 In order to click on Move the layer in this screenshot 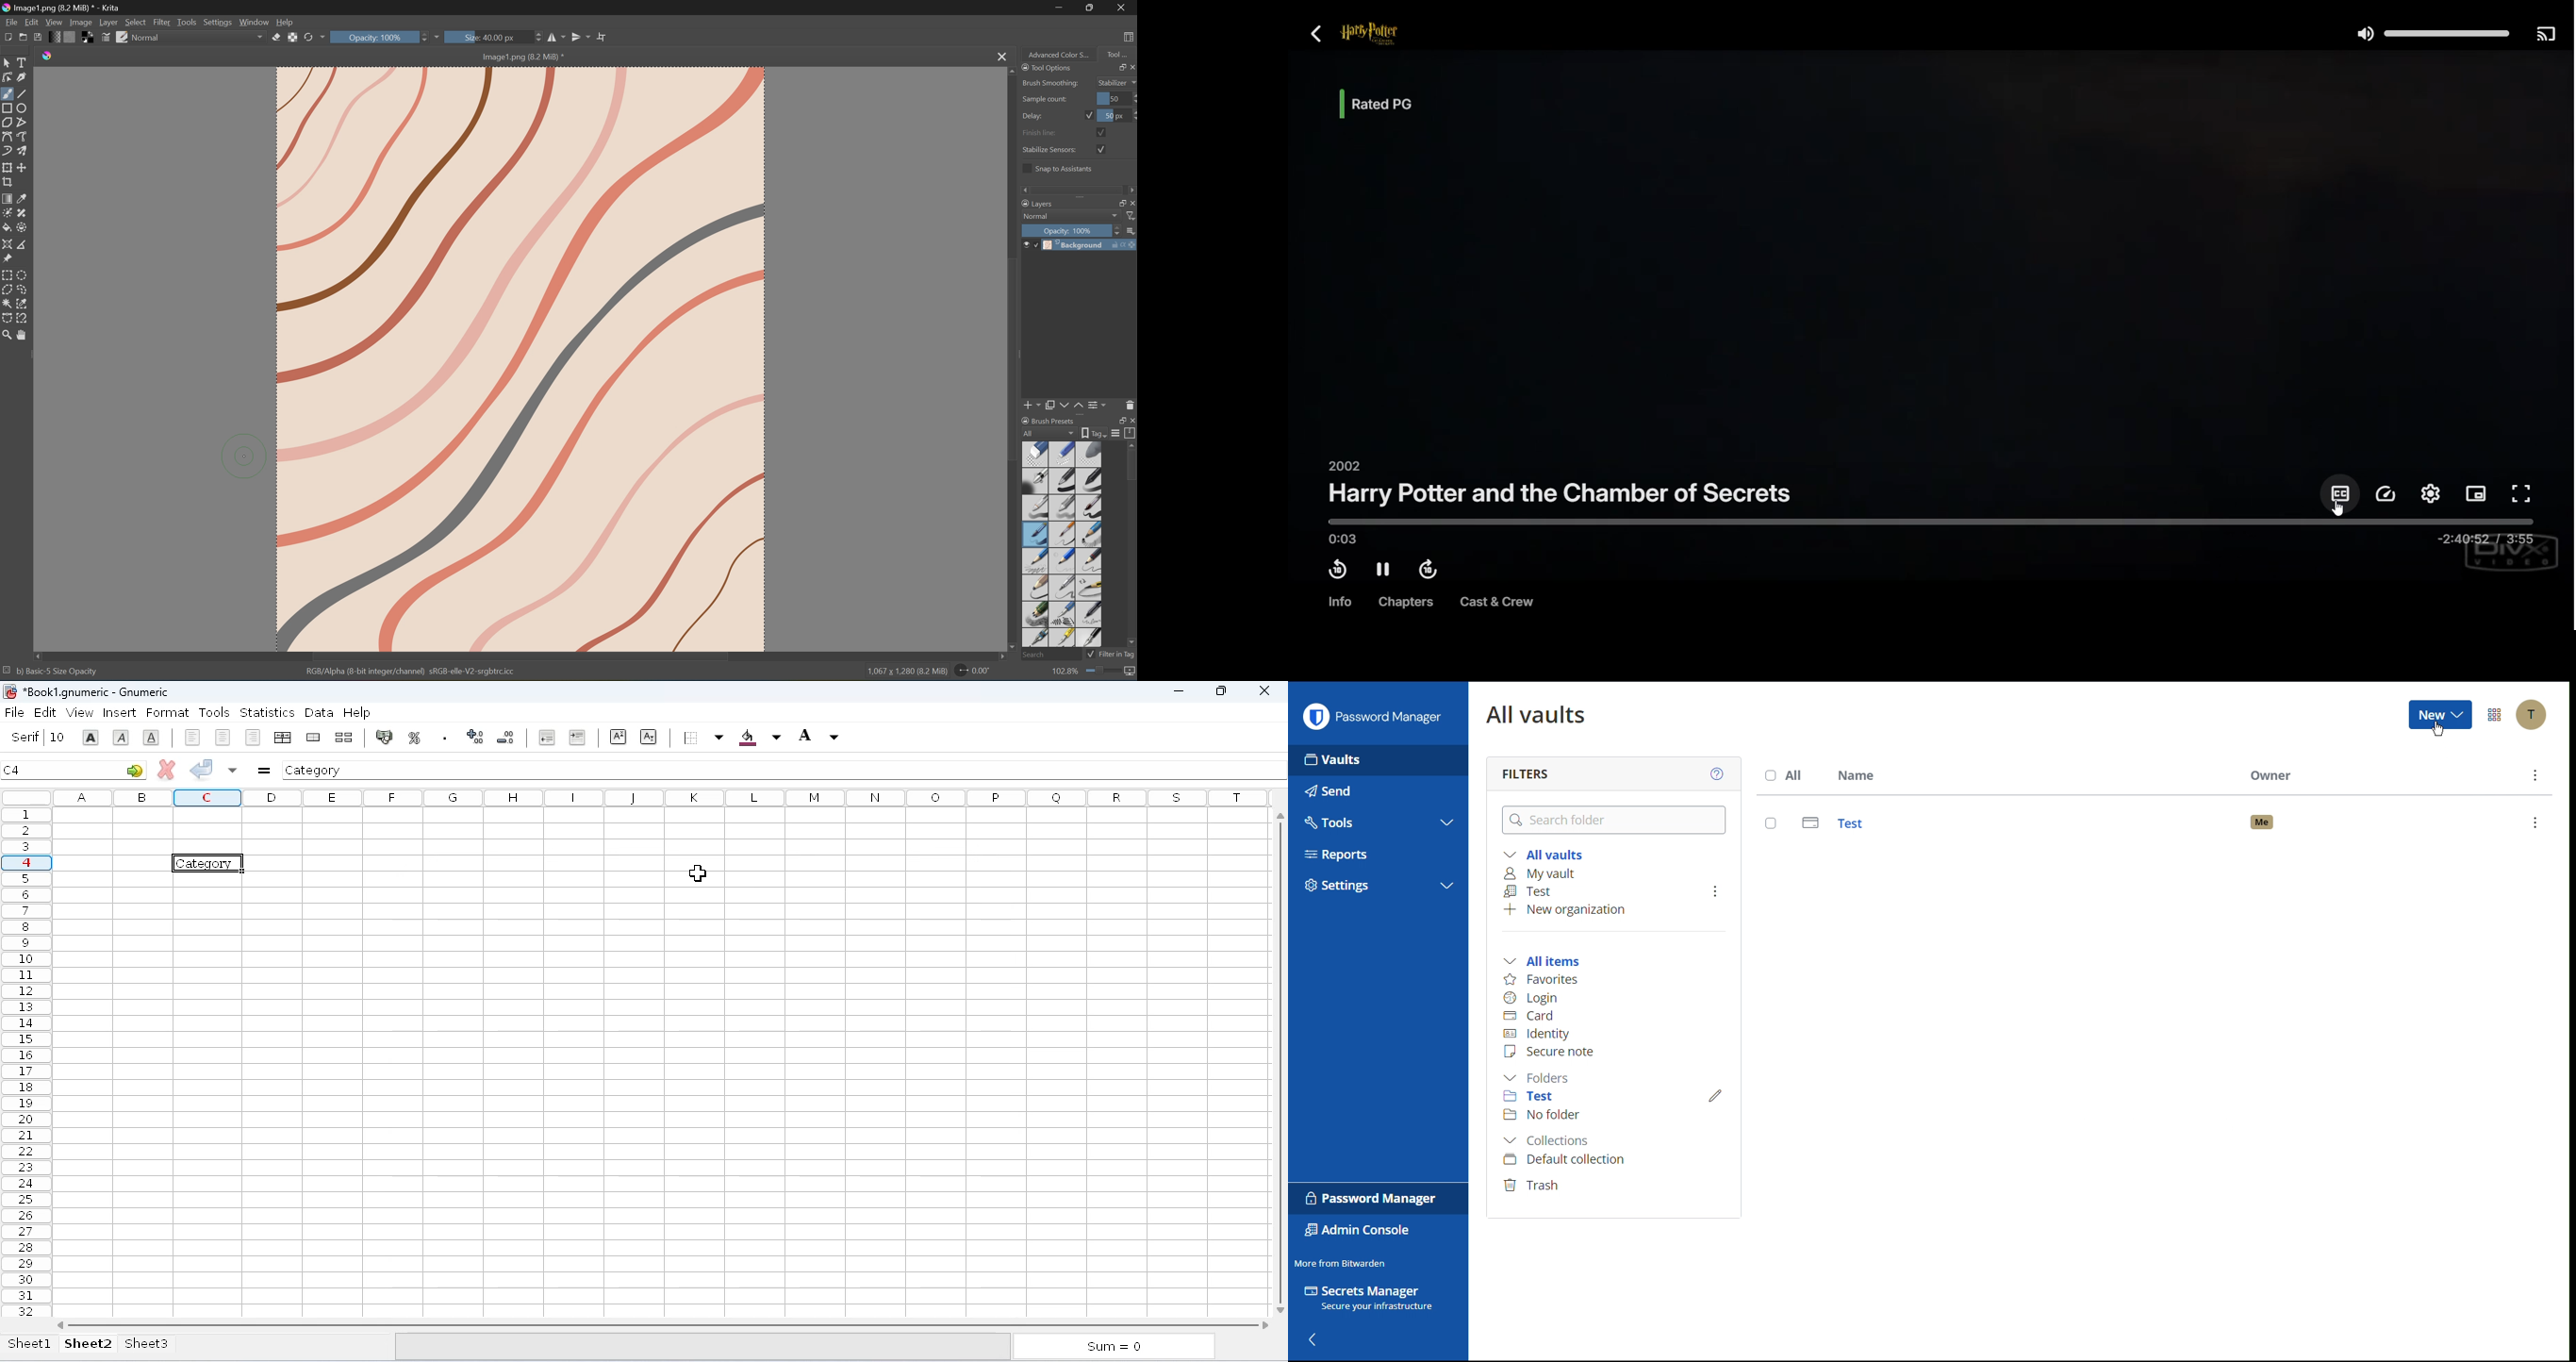, I will do `click(24, 167)`.